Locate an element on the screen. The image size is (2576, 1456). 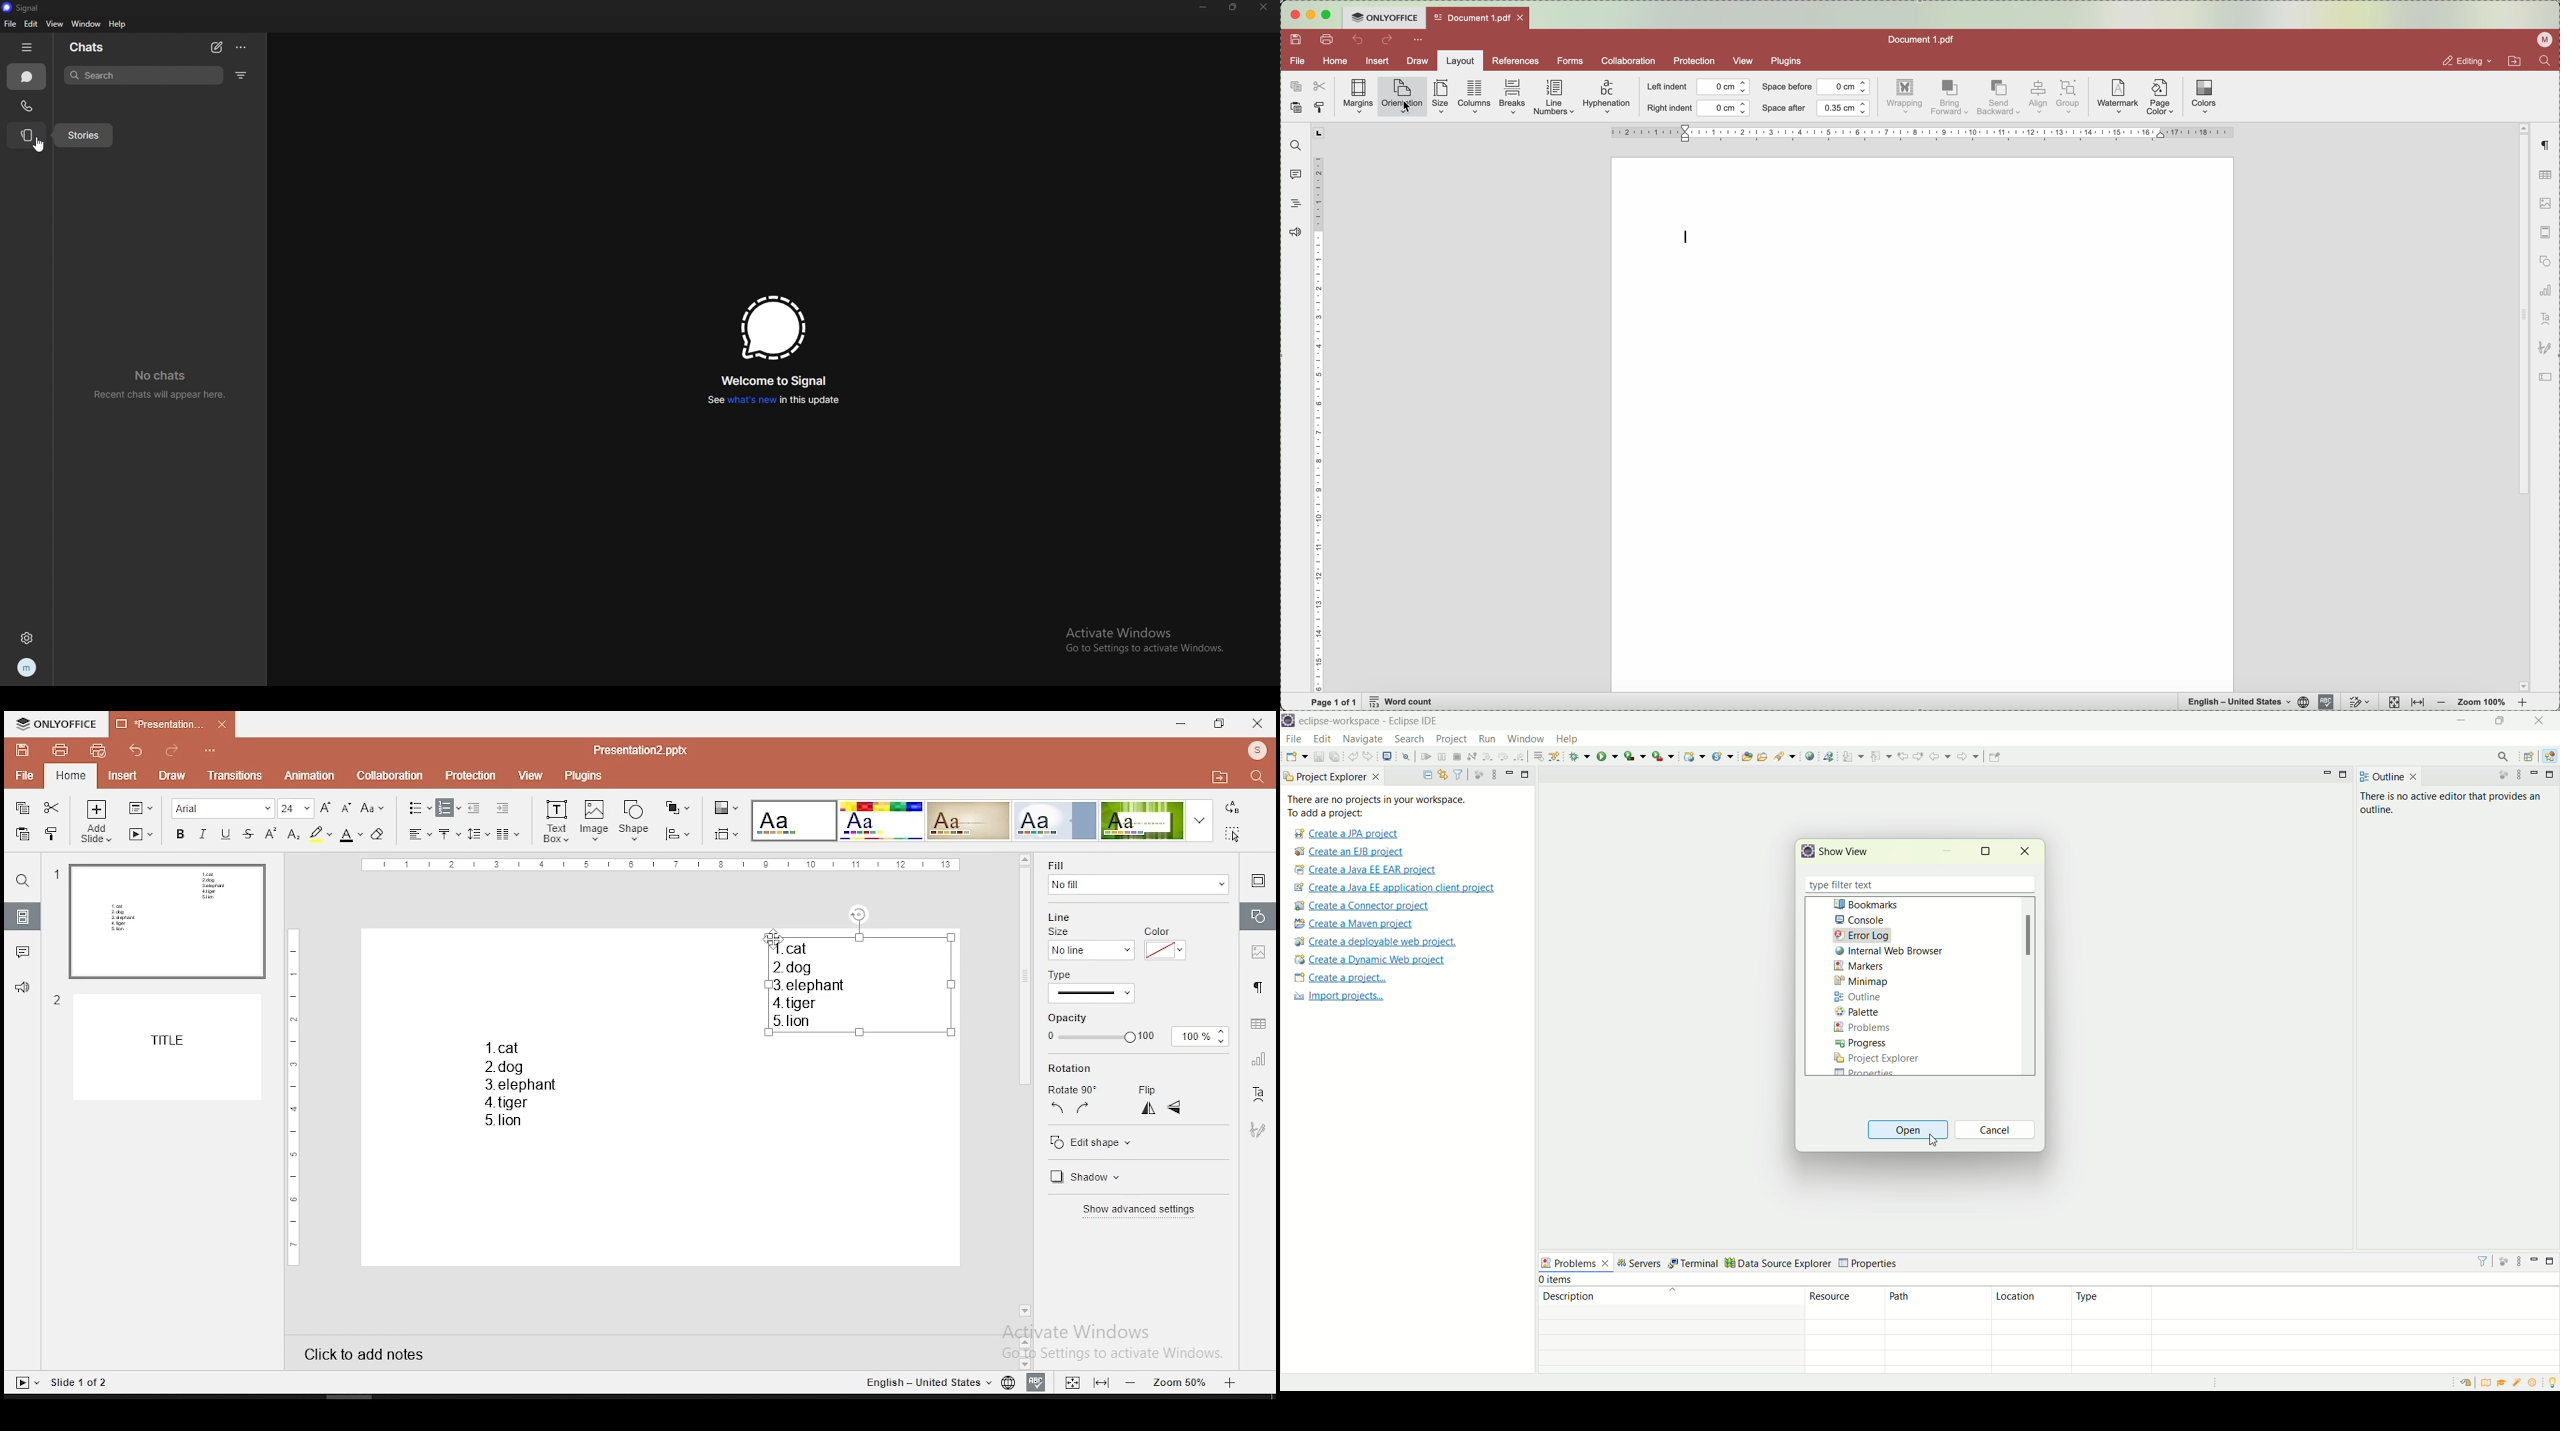
change slide layout is located at coordinates (141, 808).